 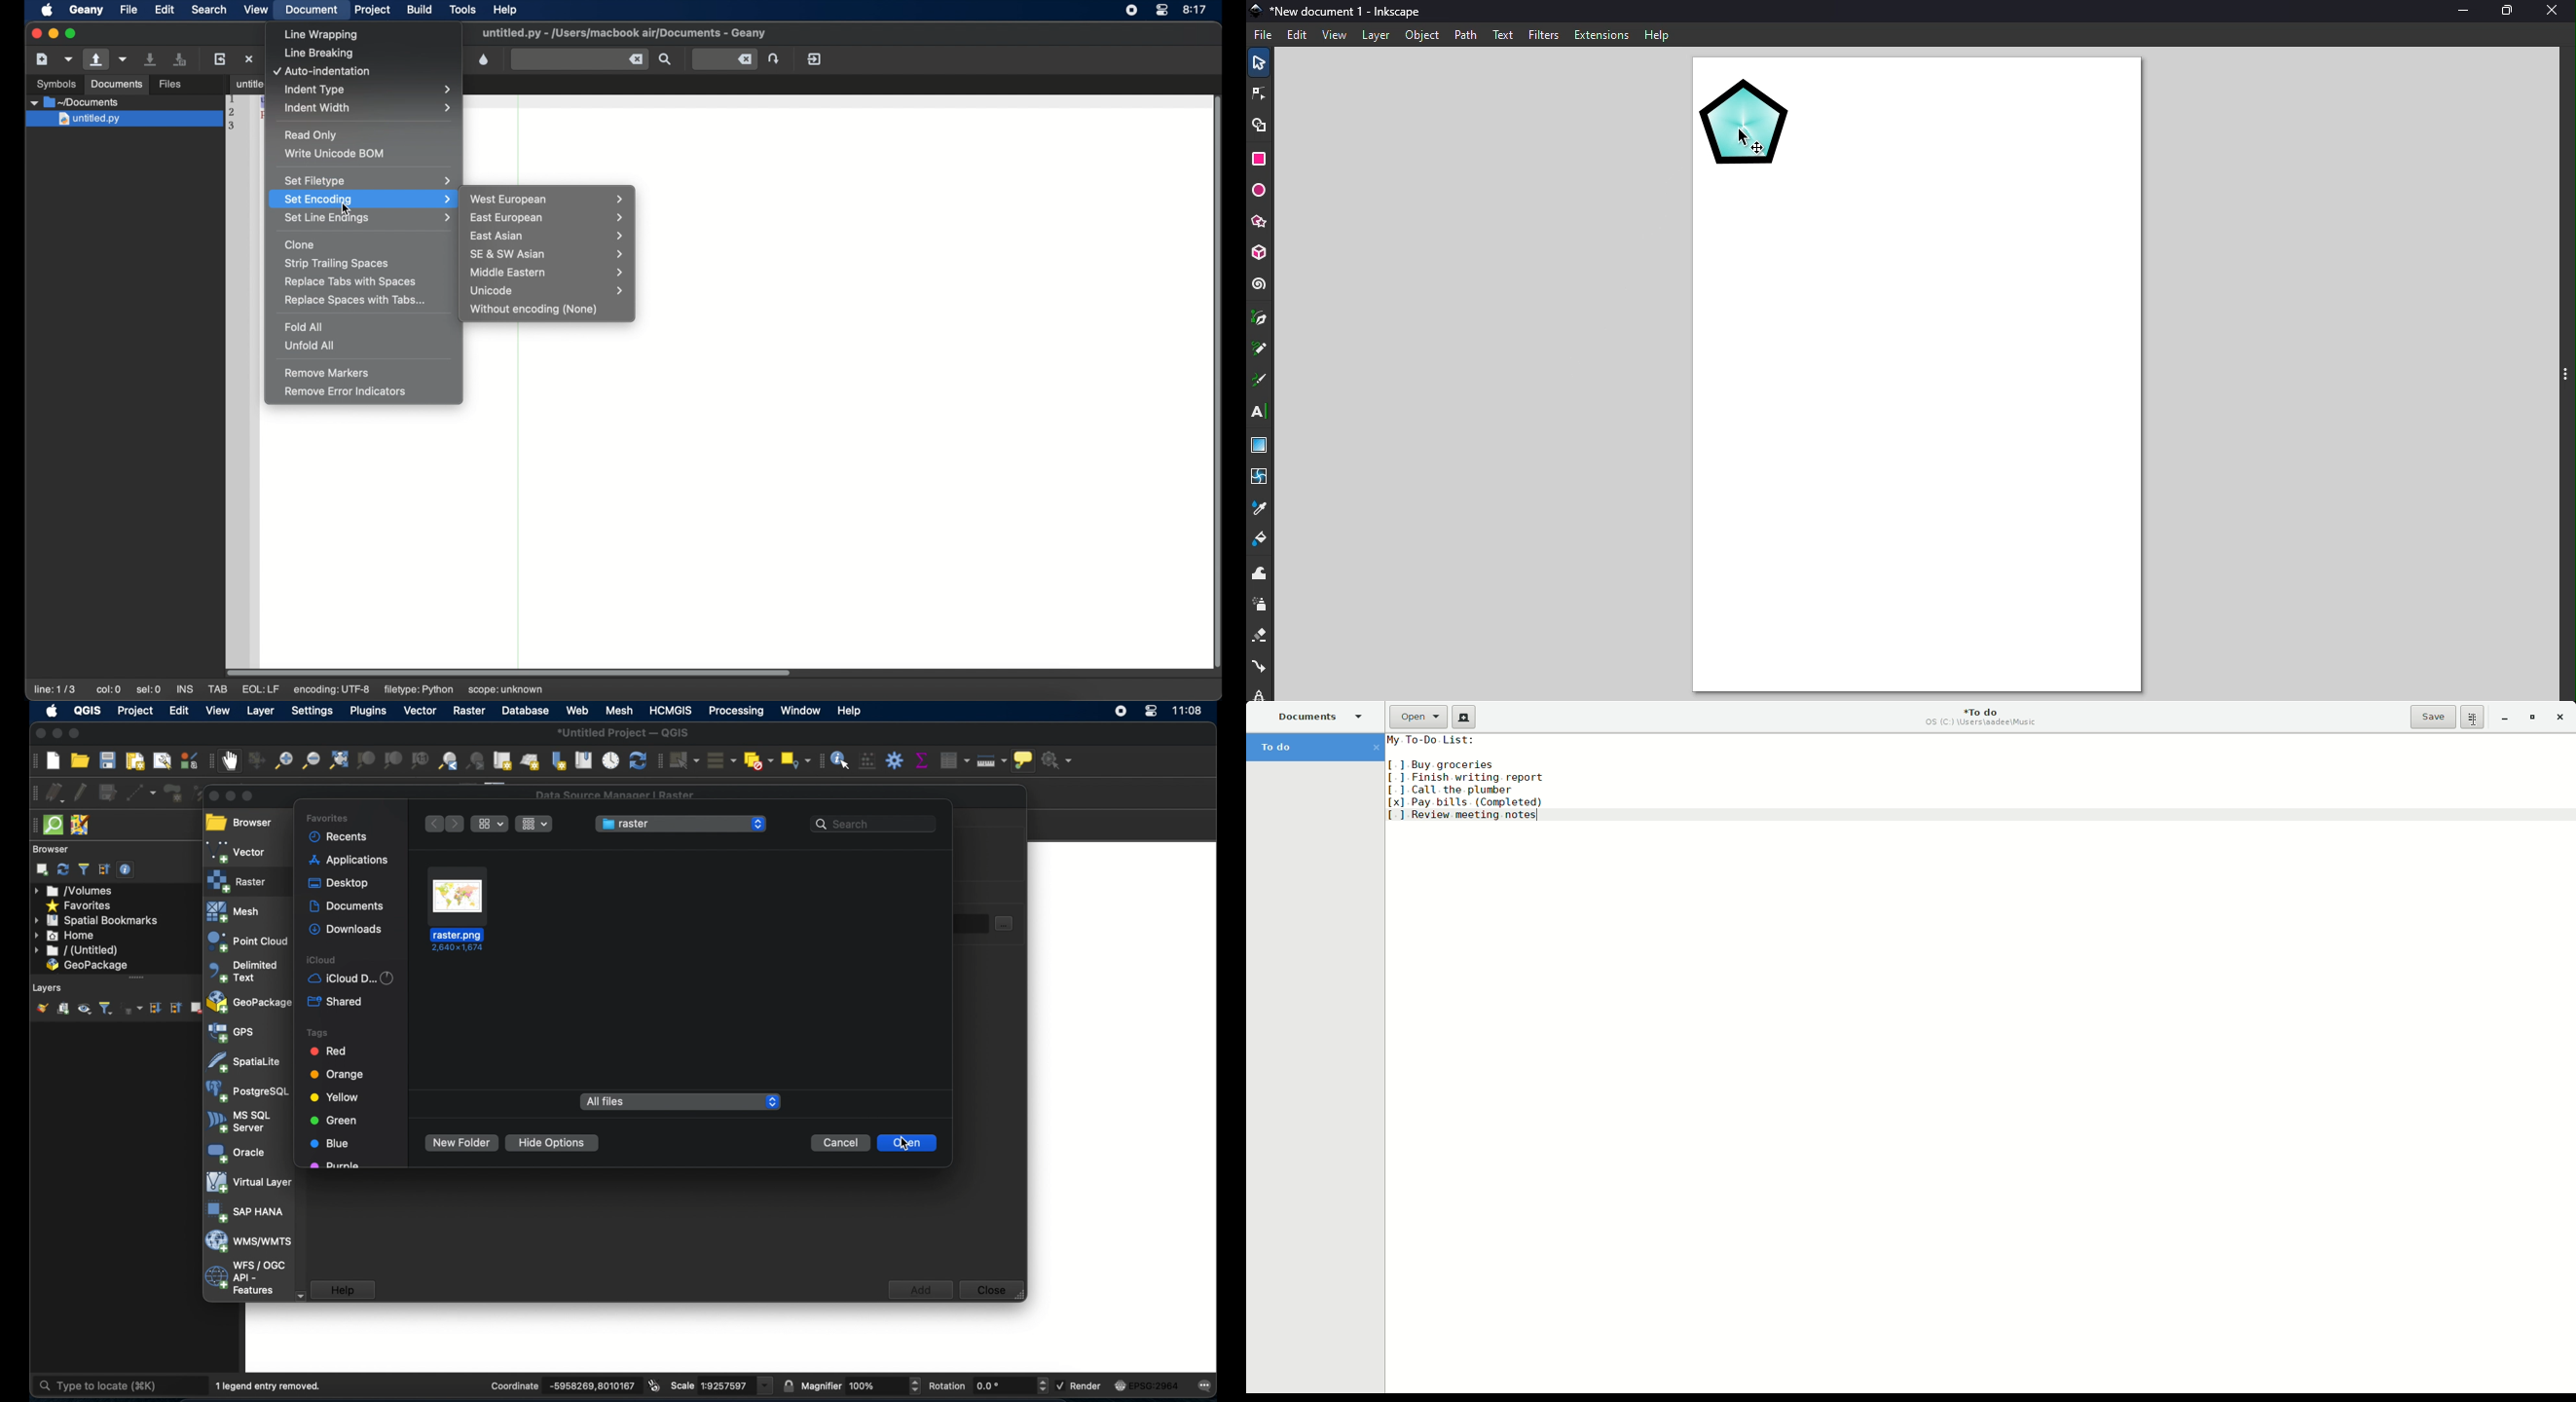 I want to click on project toolbar, so click(x=32, y=761).